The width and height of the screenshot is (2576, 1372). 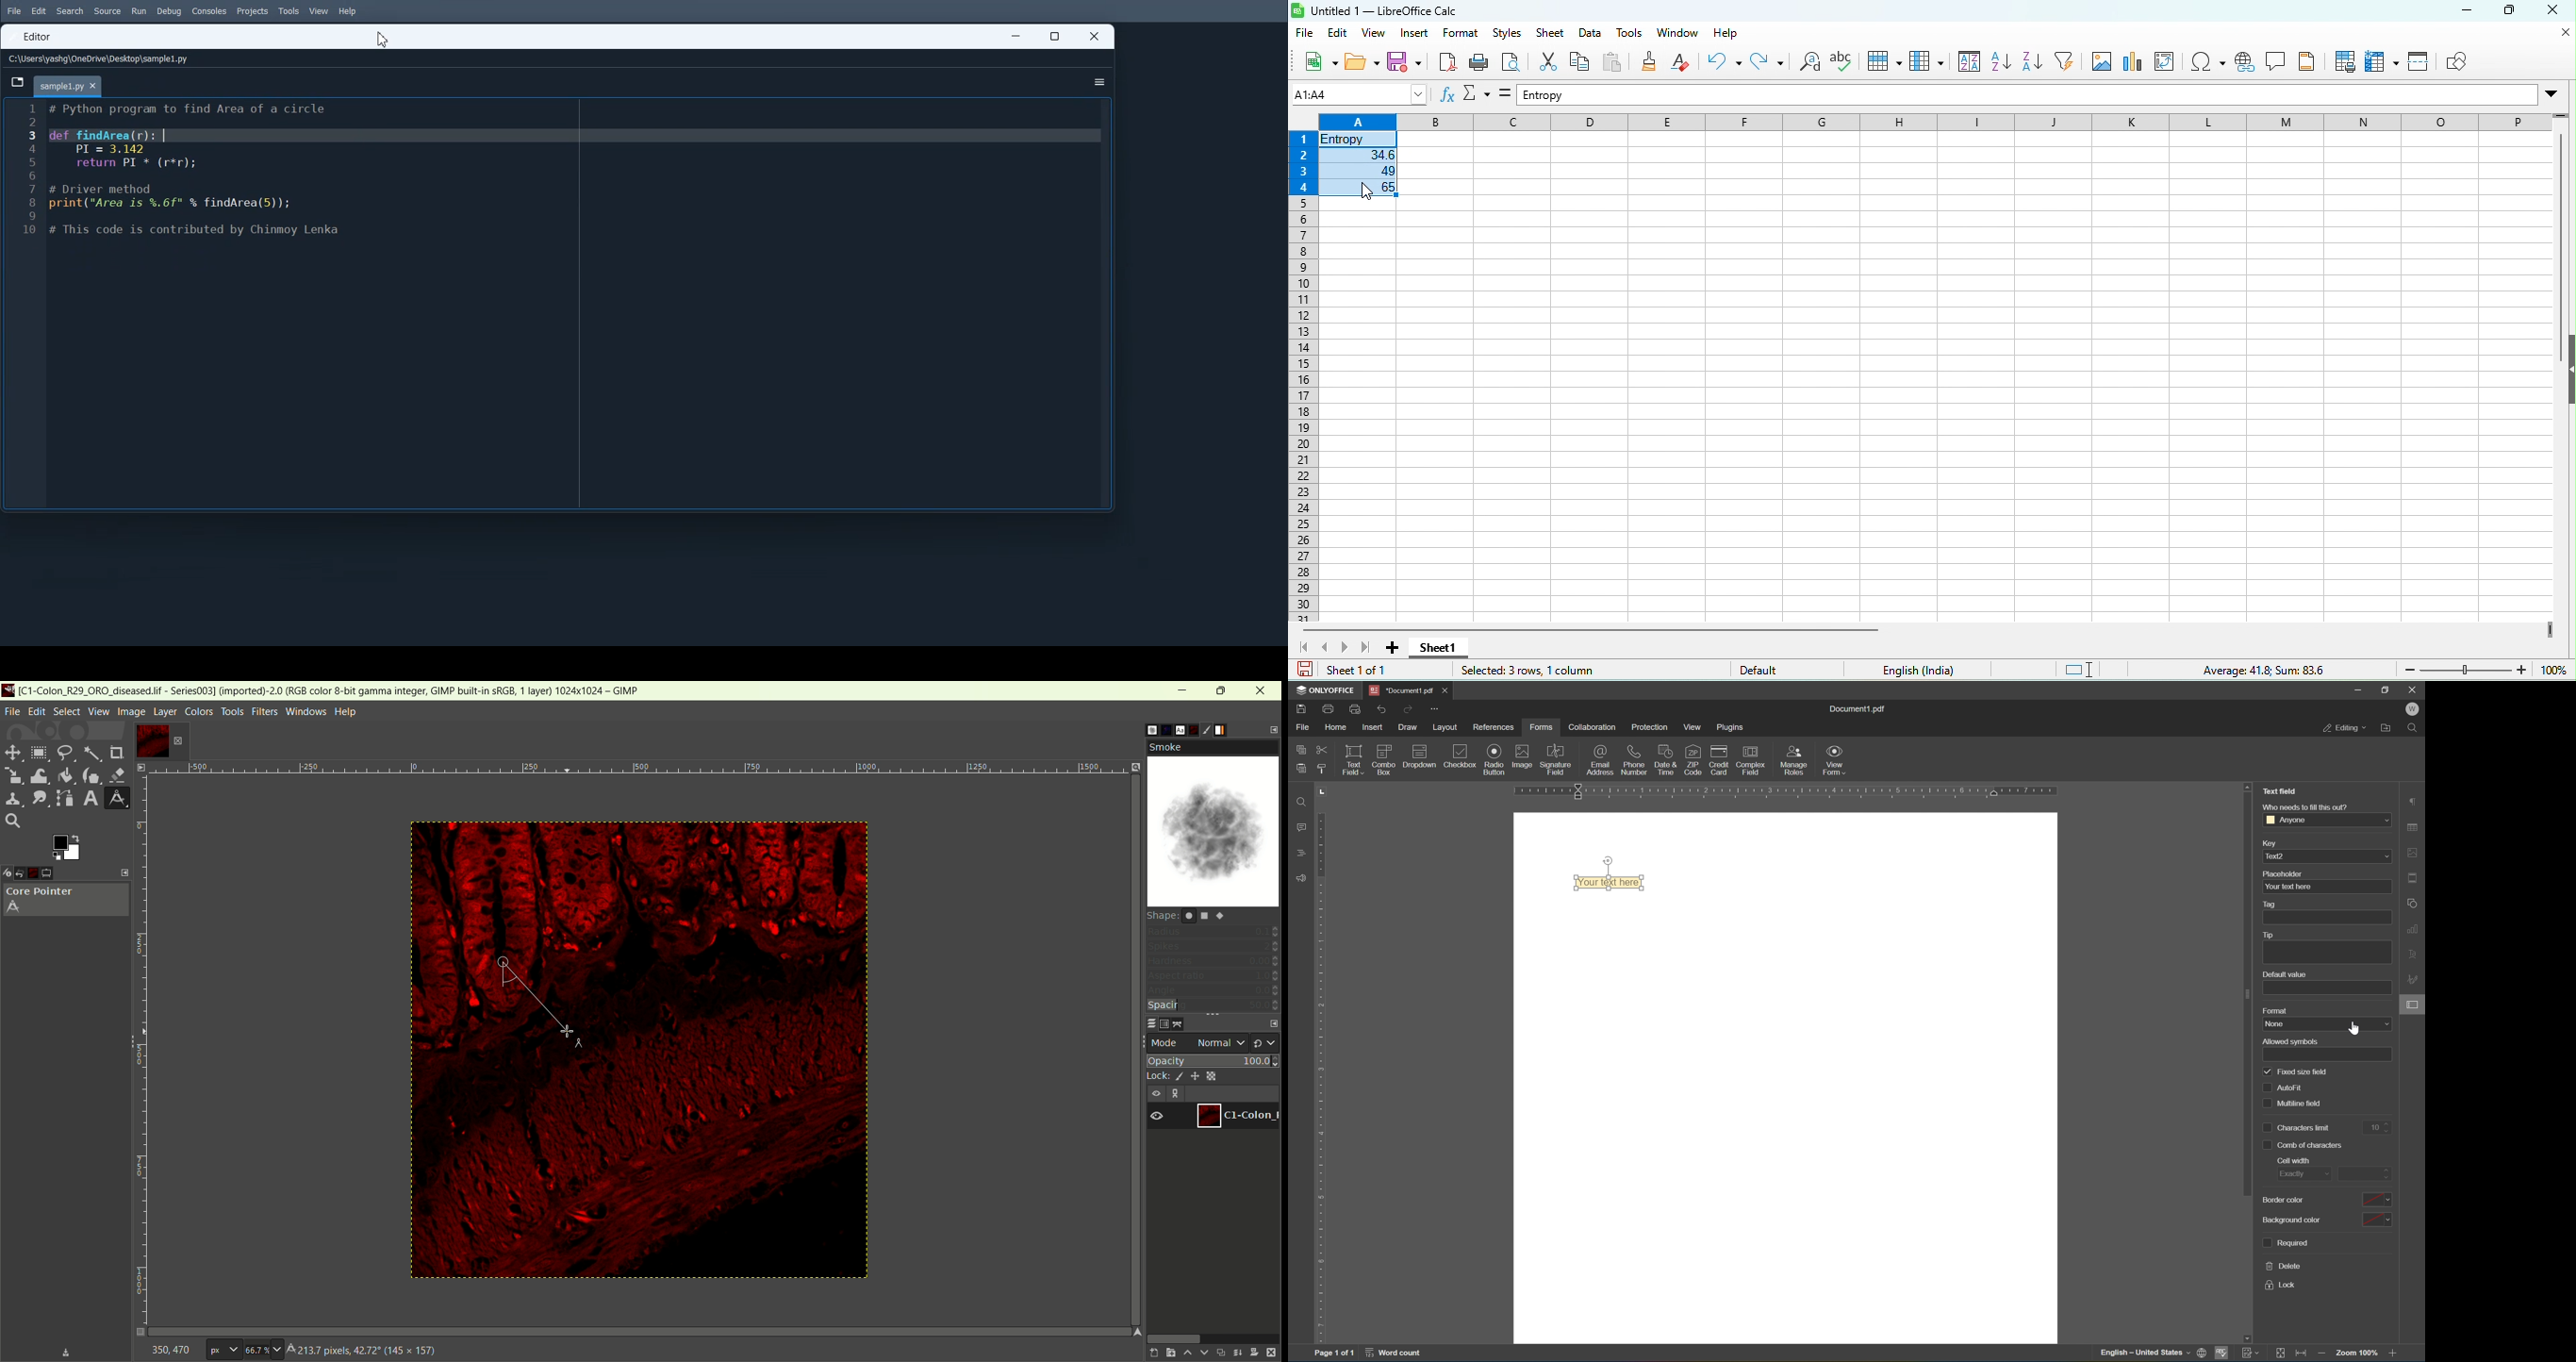 I want to click on column, so click(x=1924, y=61).